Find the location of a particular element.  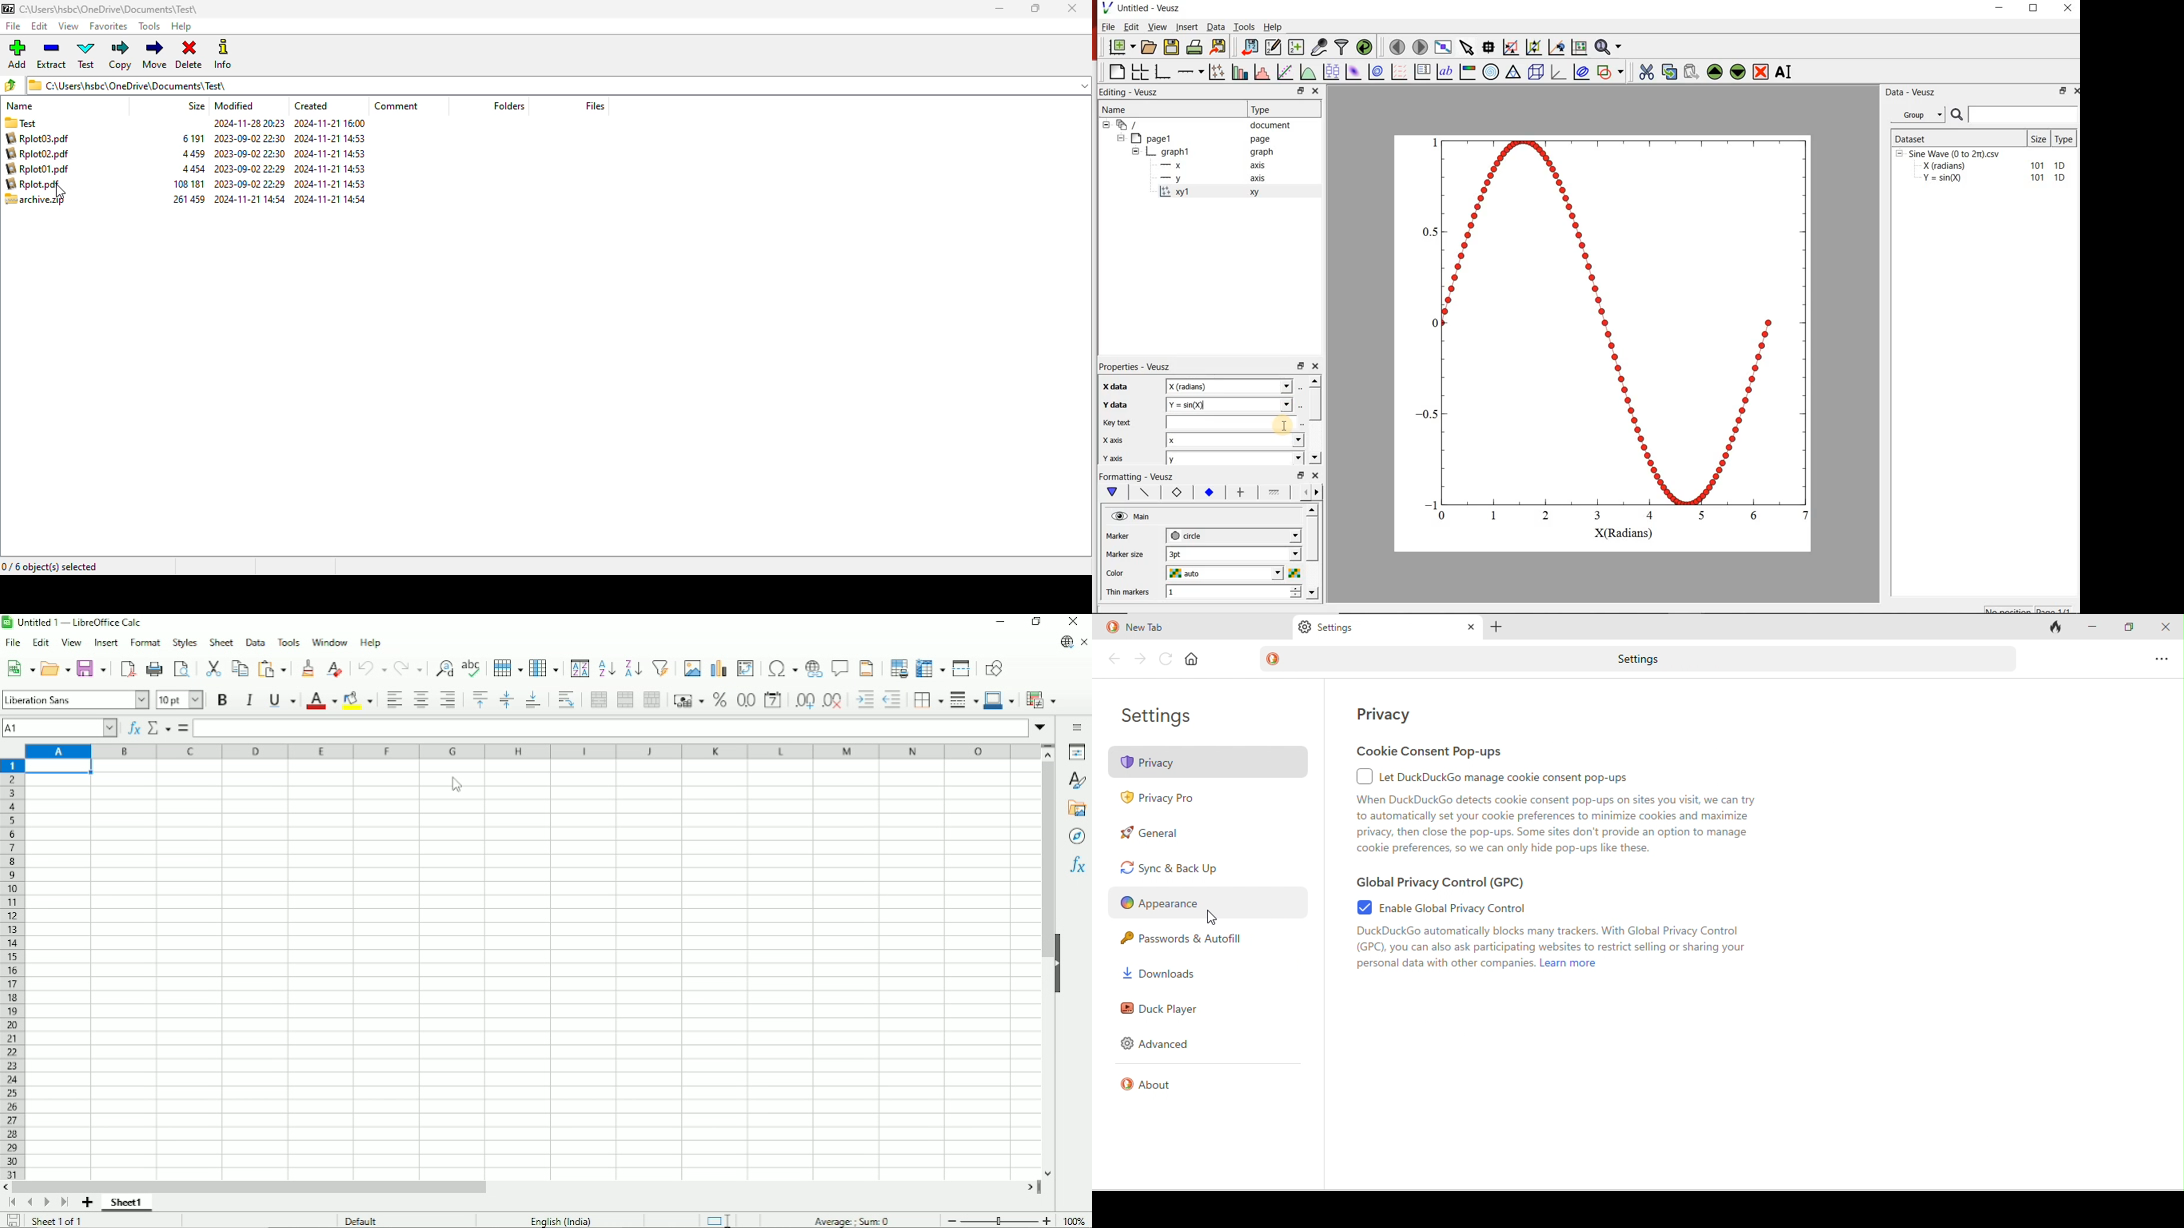

Row headings is located at coordinates (14, 970).